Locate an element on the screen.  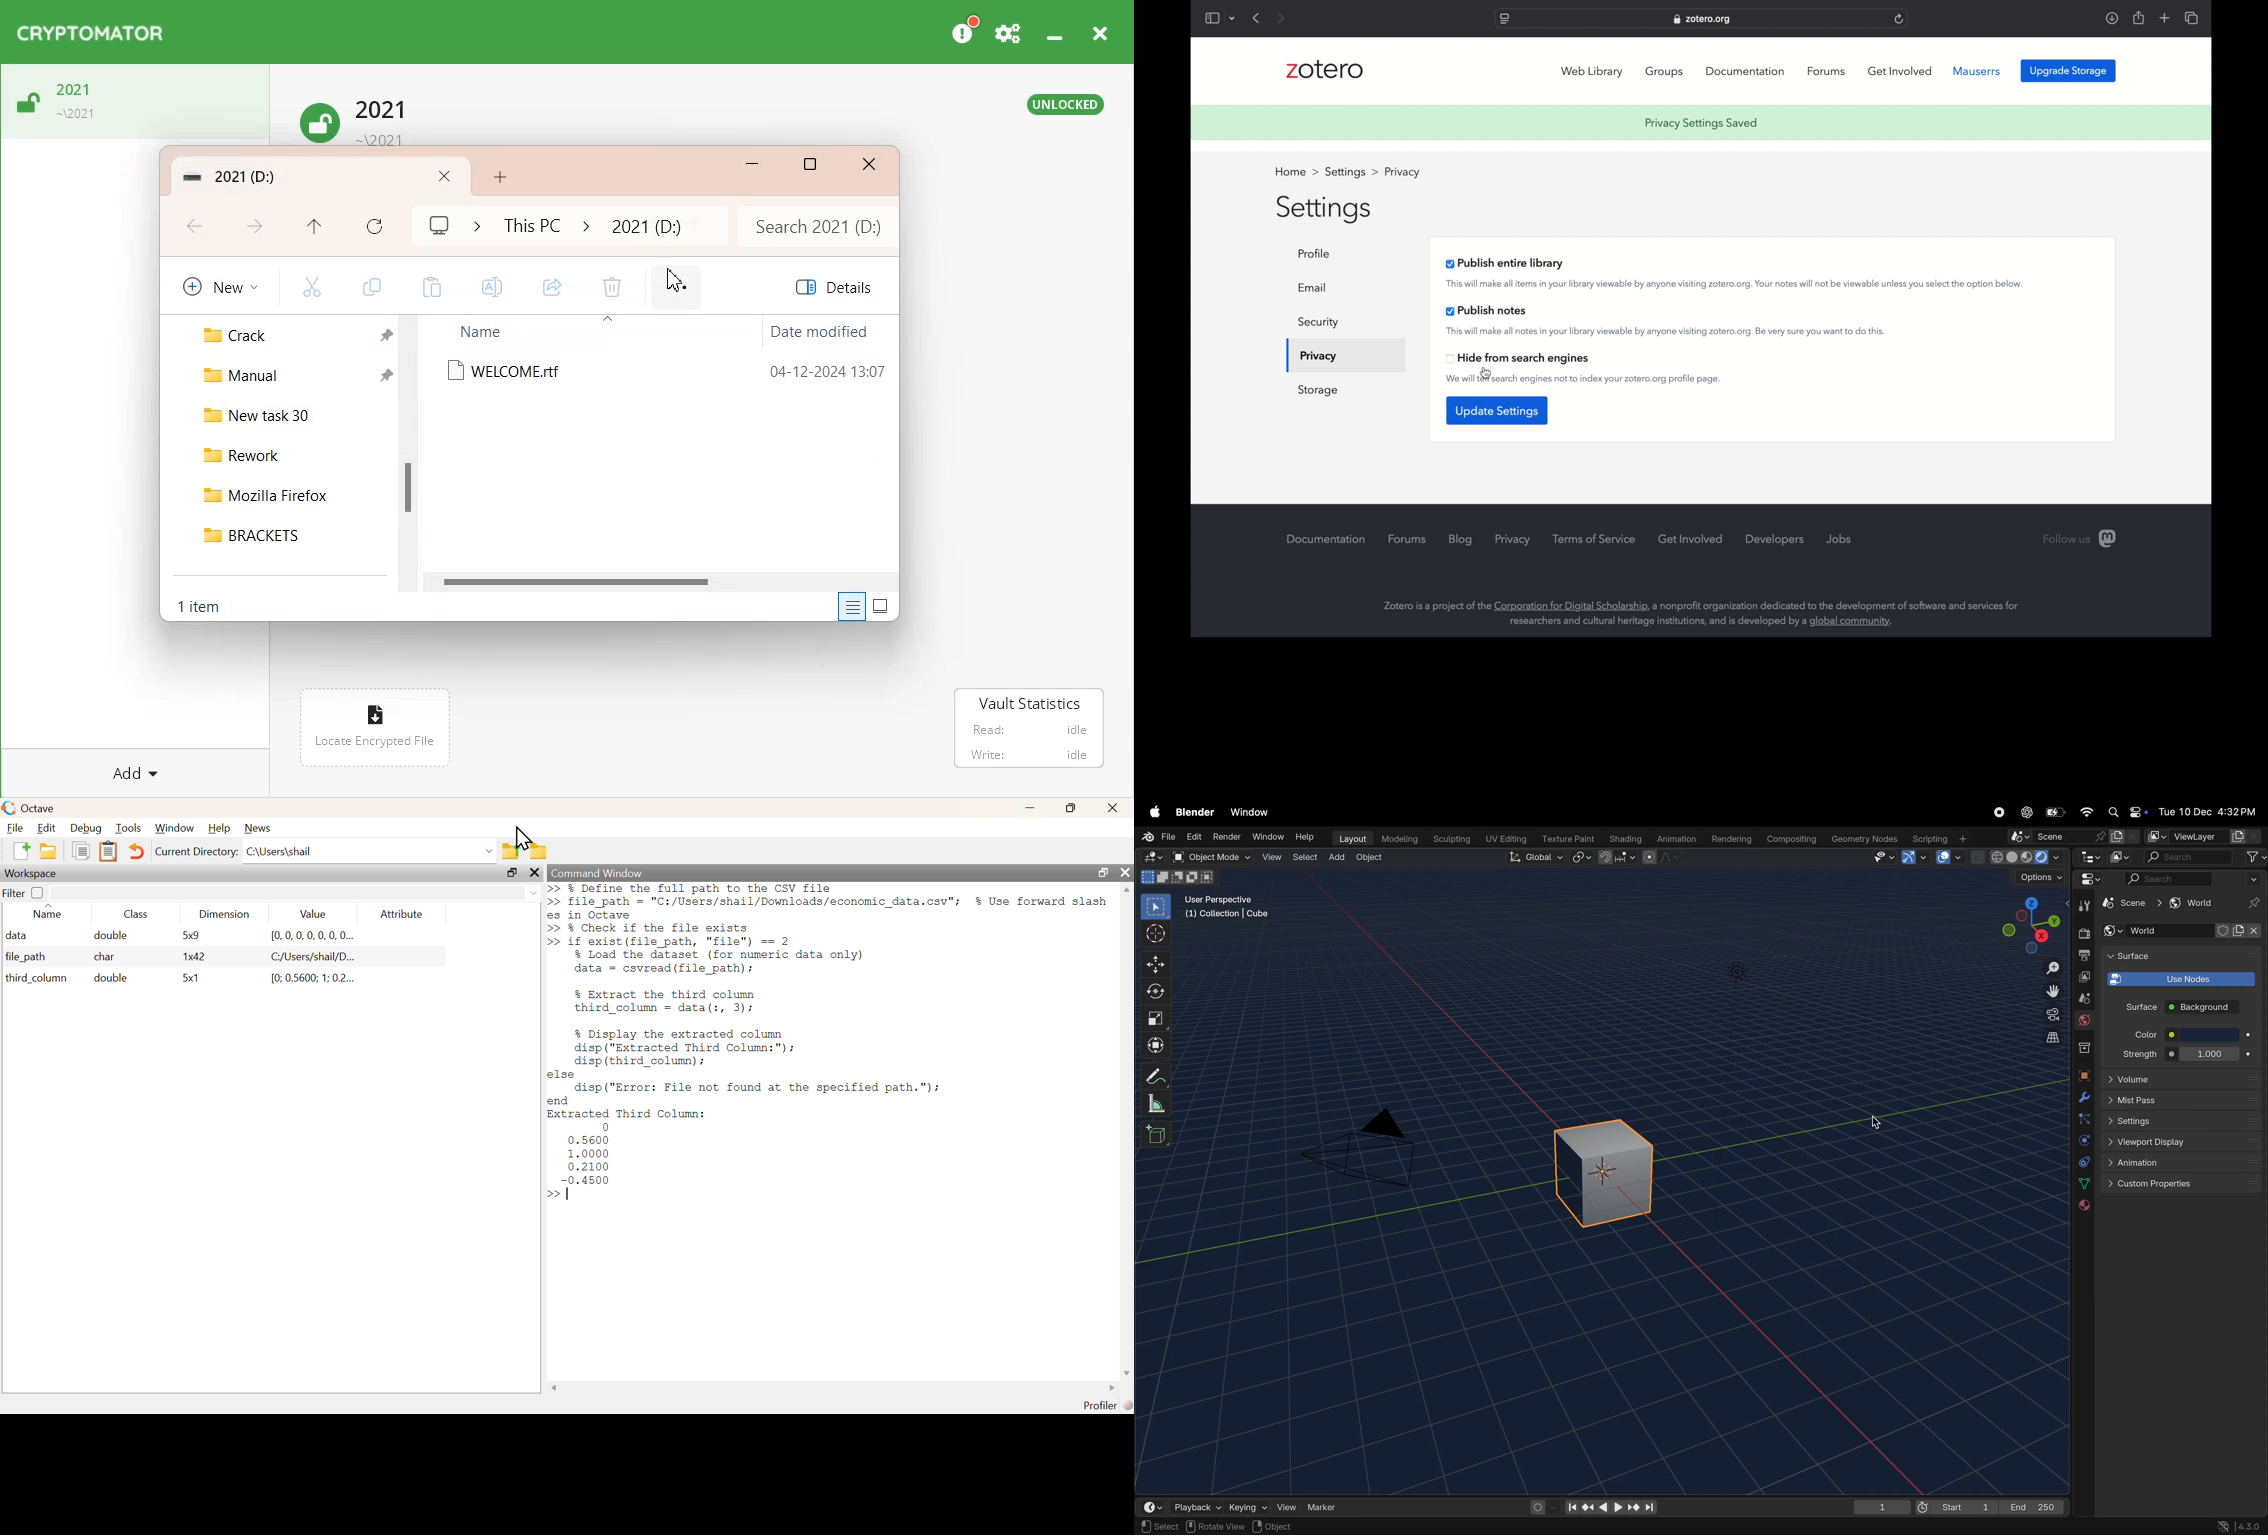
web address is located at coordinates (1703, 19).